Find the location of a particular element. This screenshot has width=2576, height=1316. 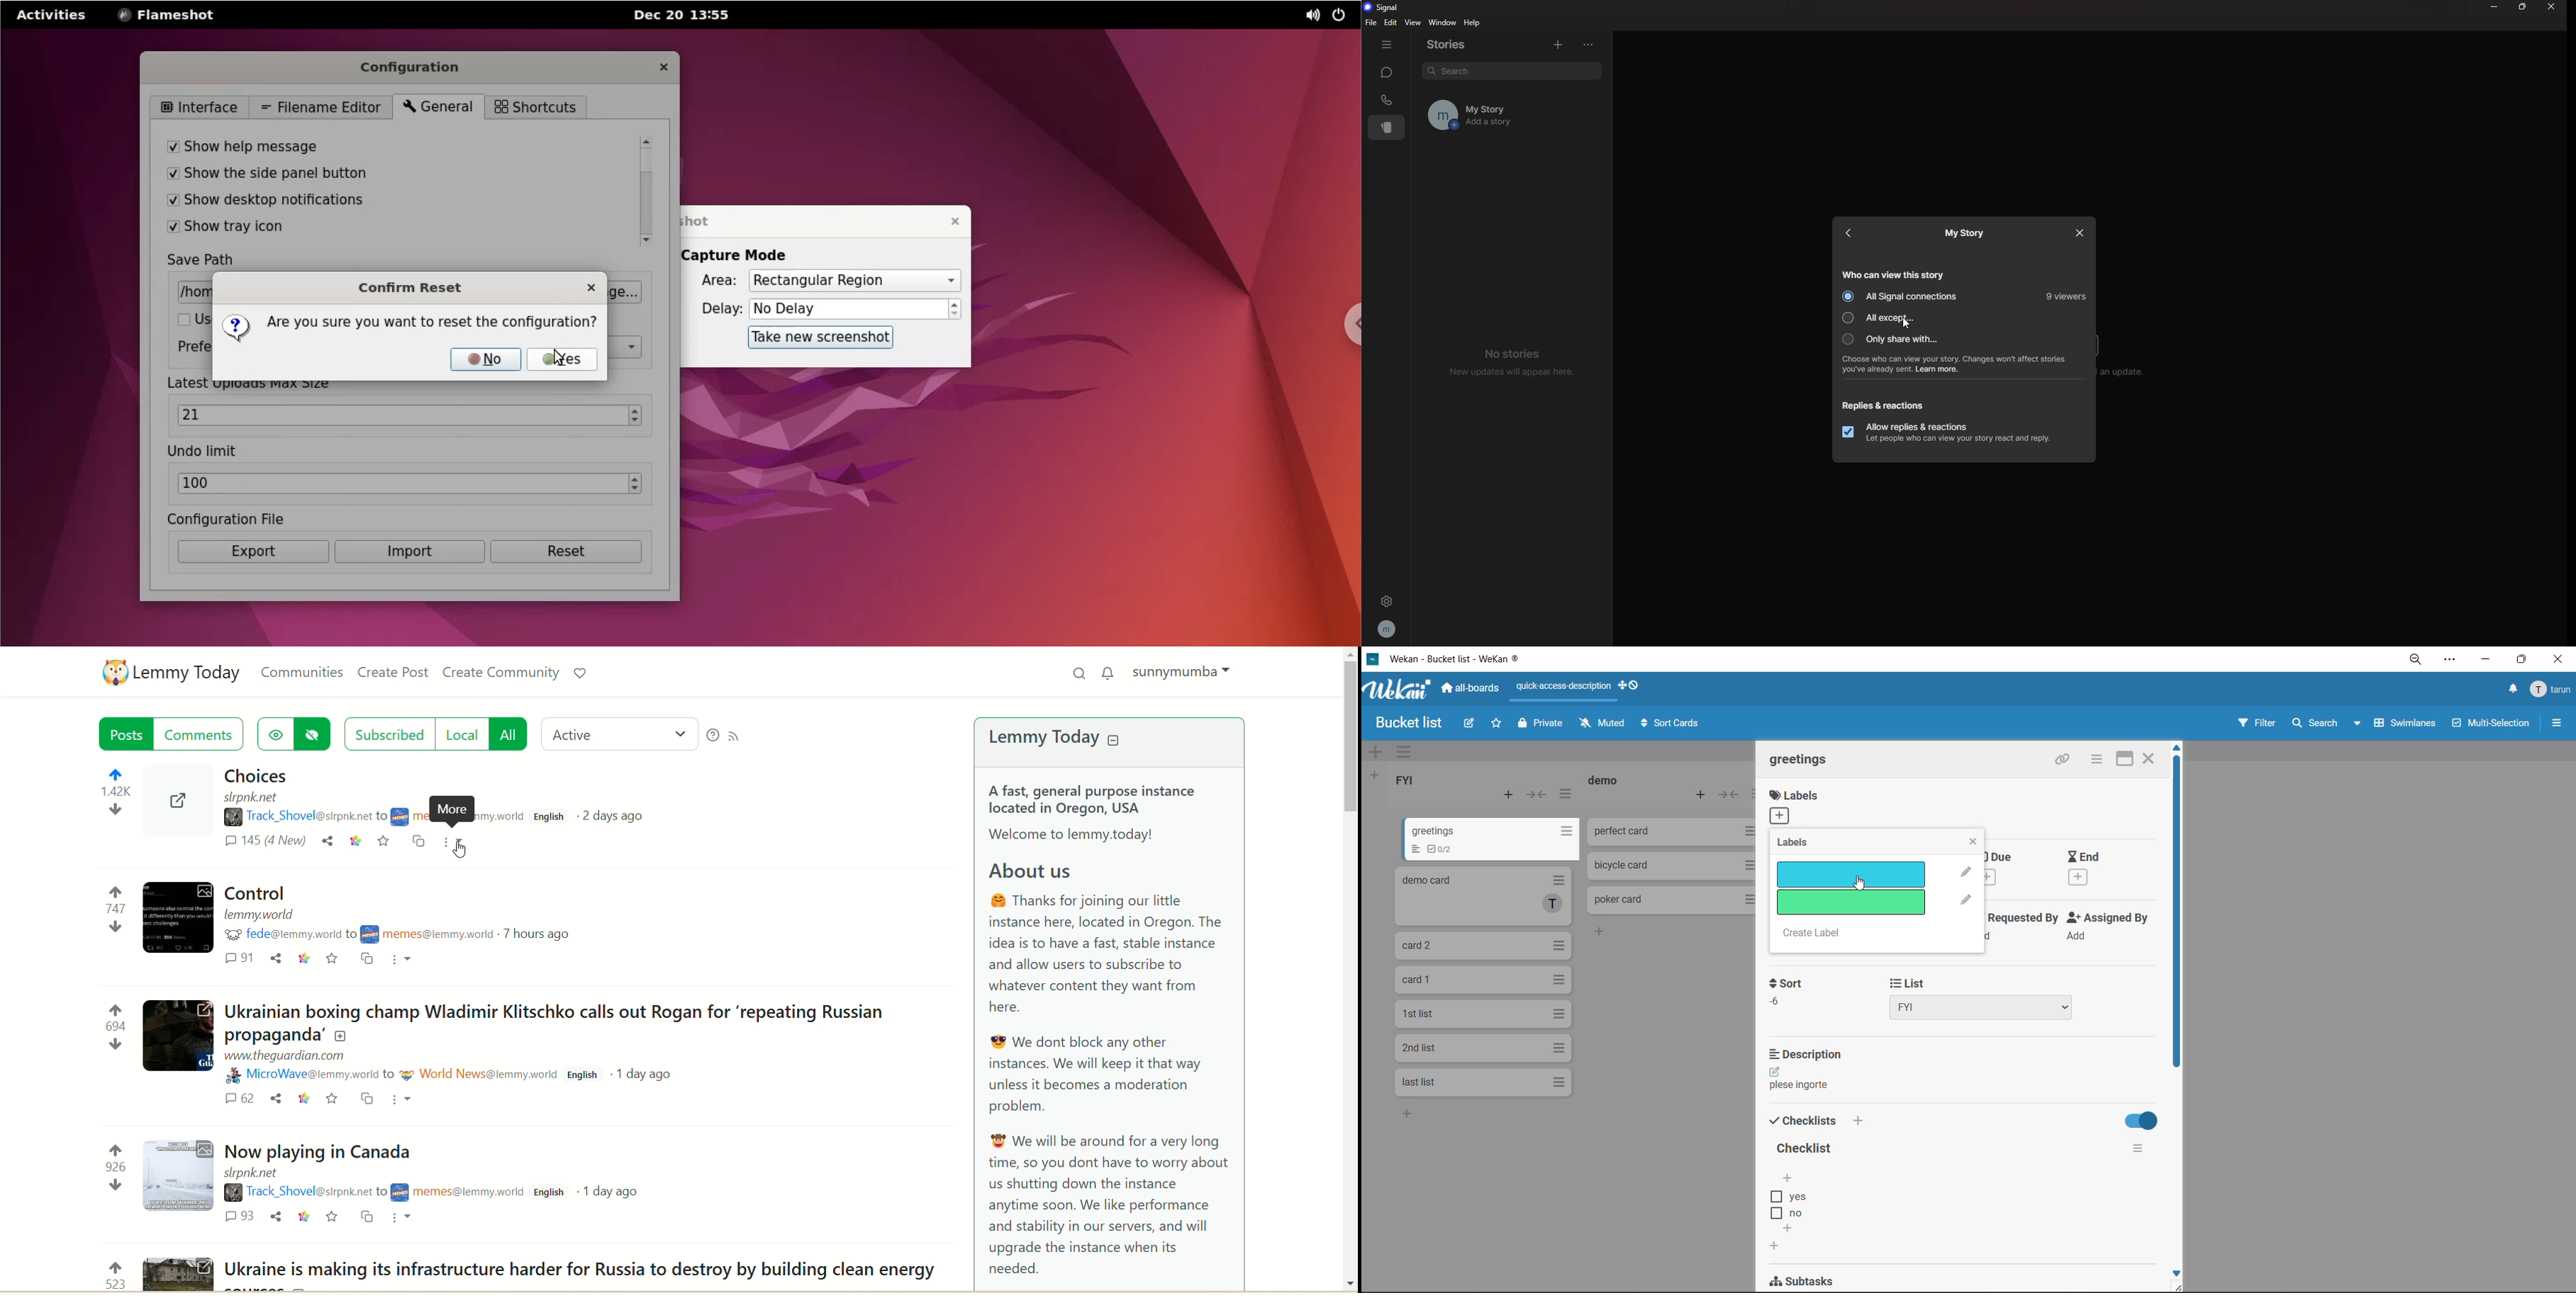

stories is located at coordinates (1387, 127).